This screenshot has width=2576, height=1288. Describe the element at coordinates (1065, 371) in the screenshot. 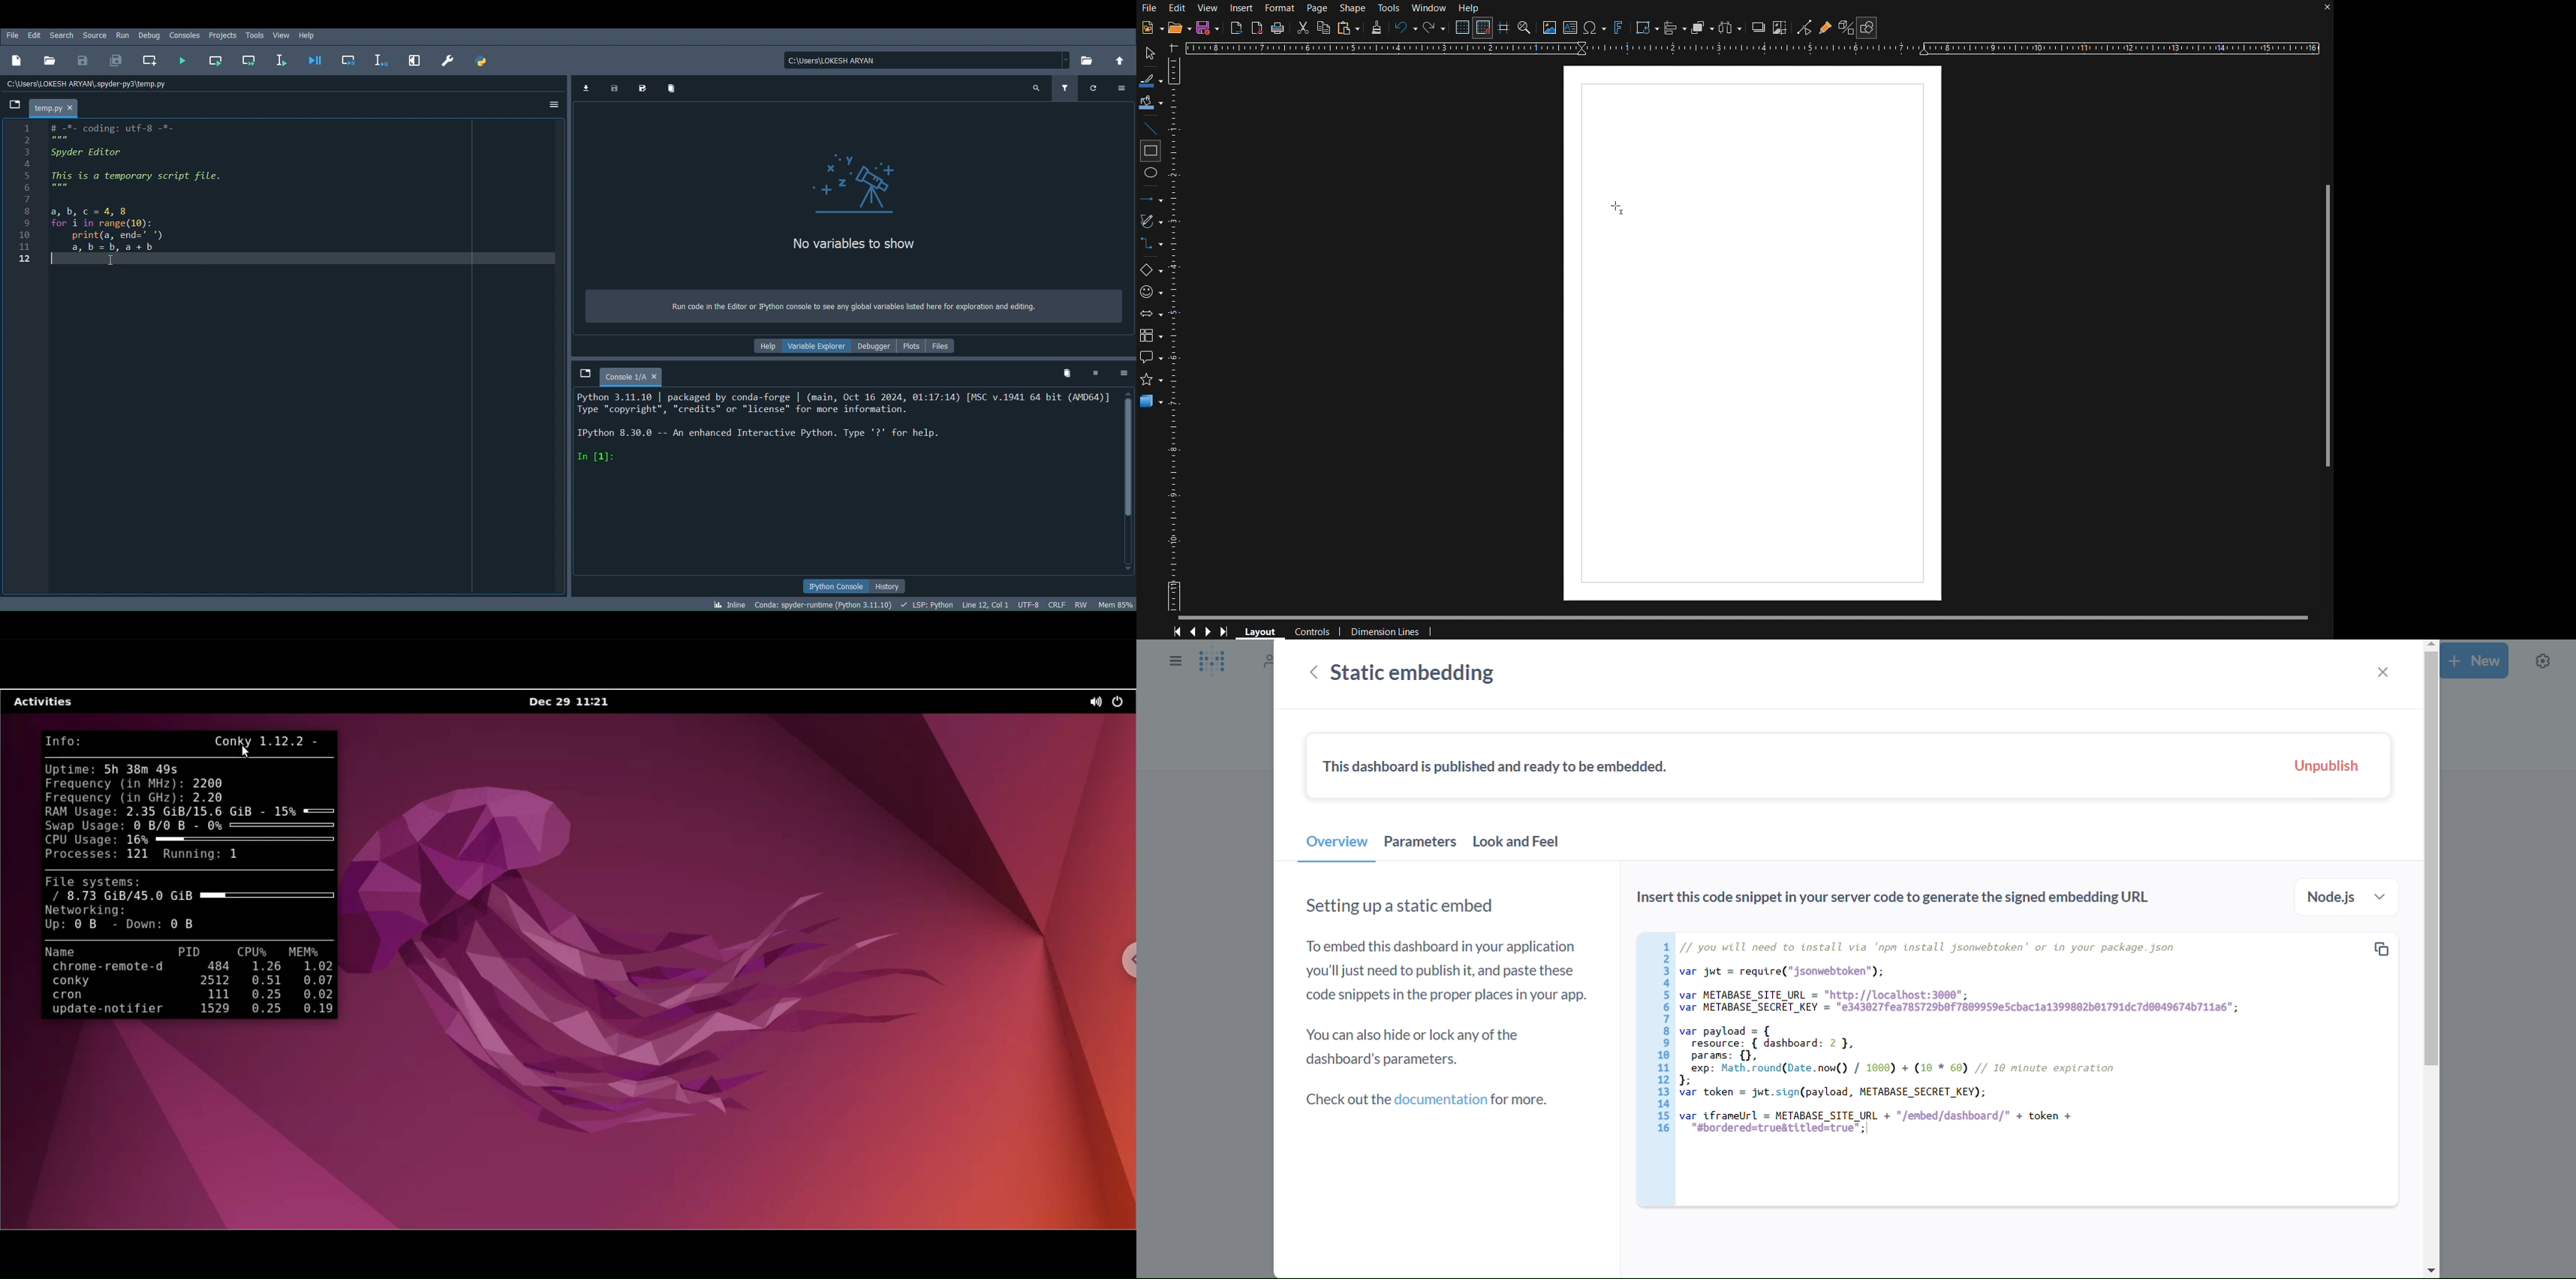

I see `Remove all variables from namespace` at that location.